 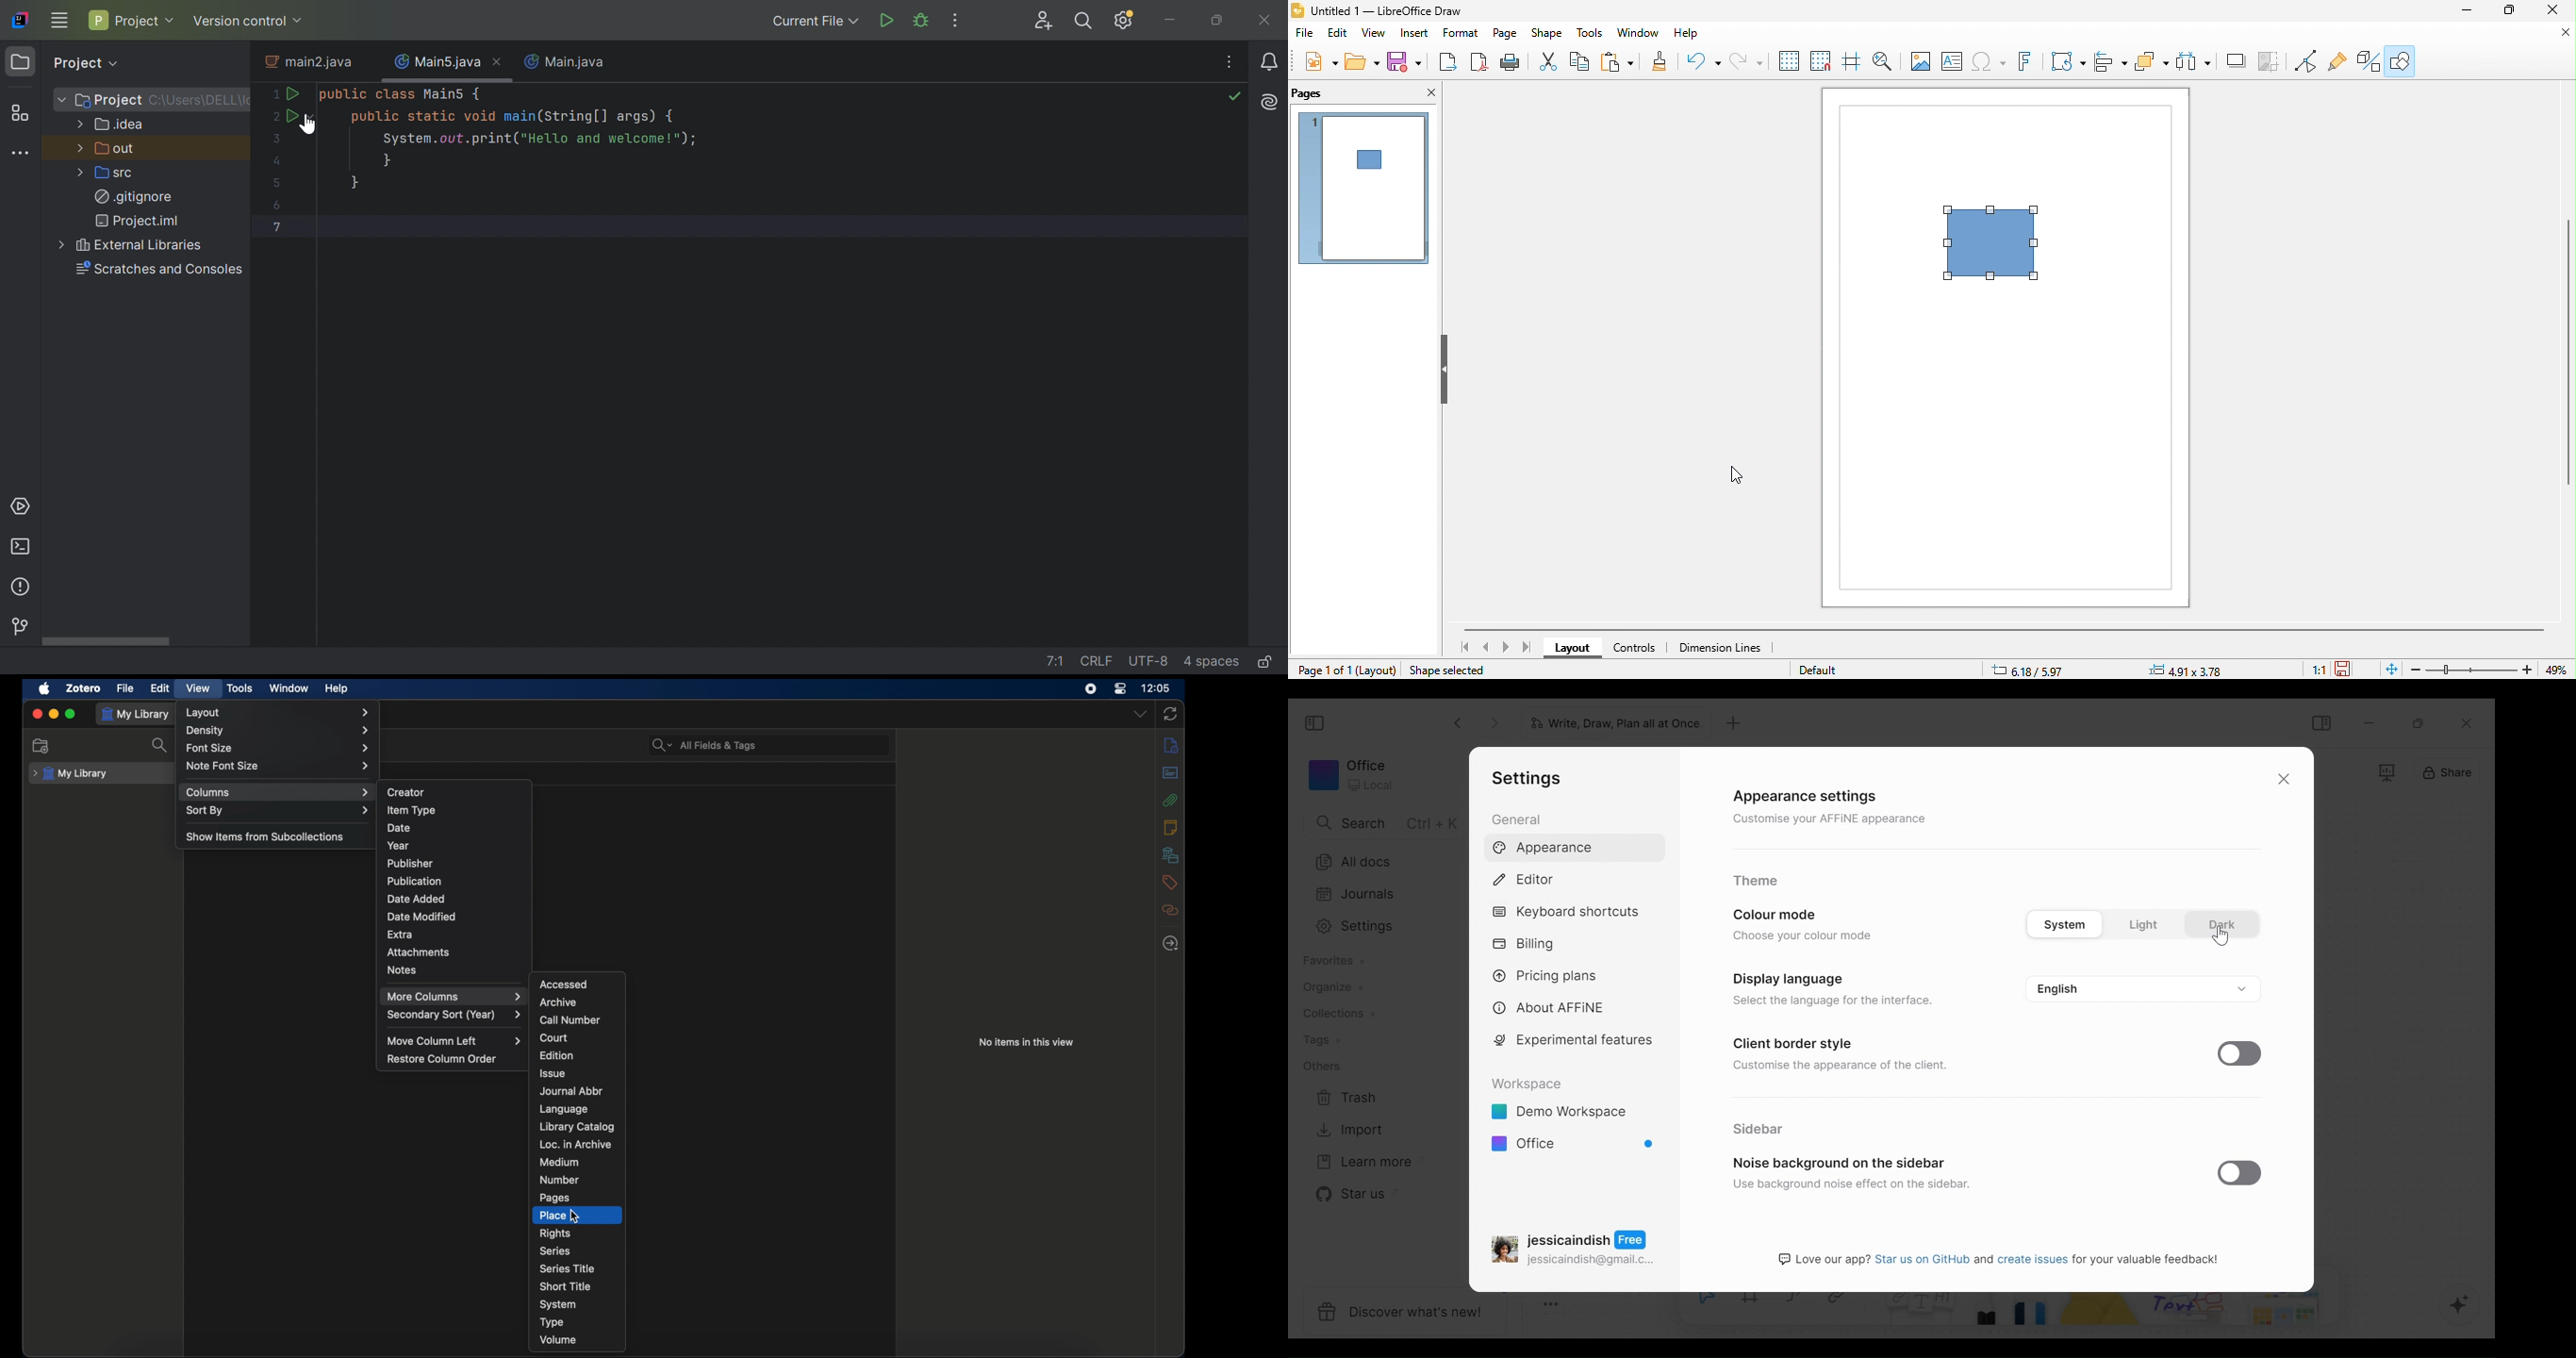 I want to click on show items from subcollections, so click(x=267, y=836).